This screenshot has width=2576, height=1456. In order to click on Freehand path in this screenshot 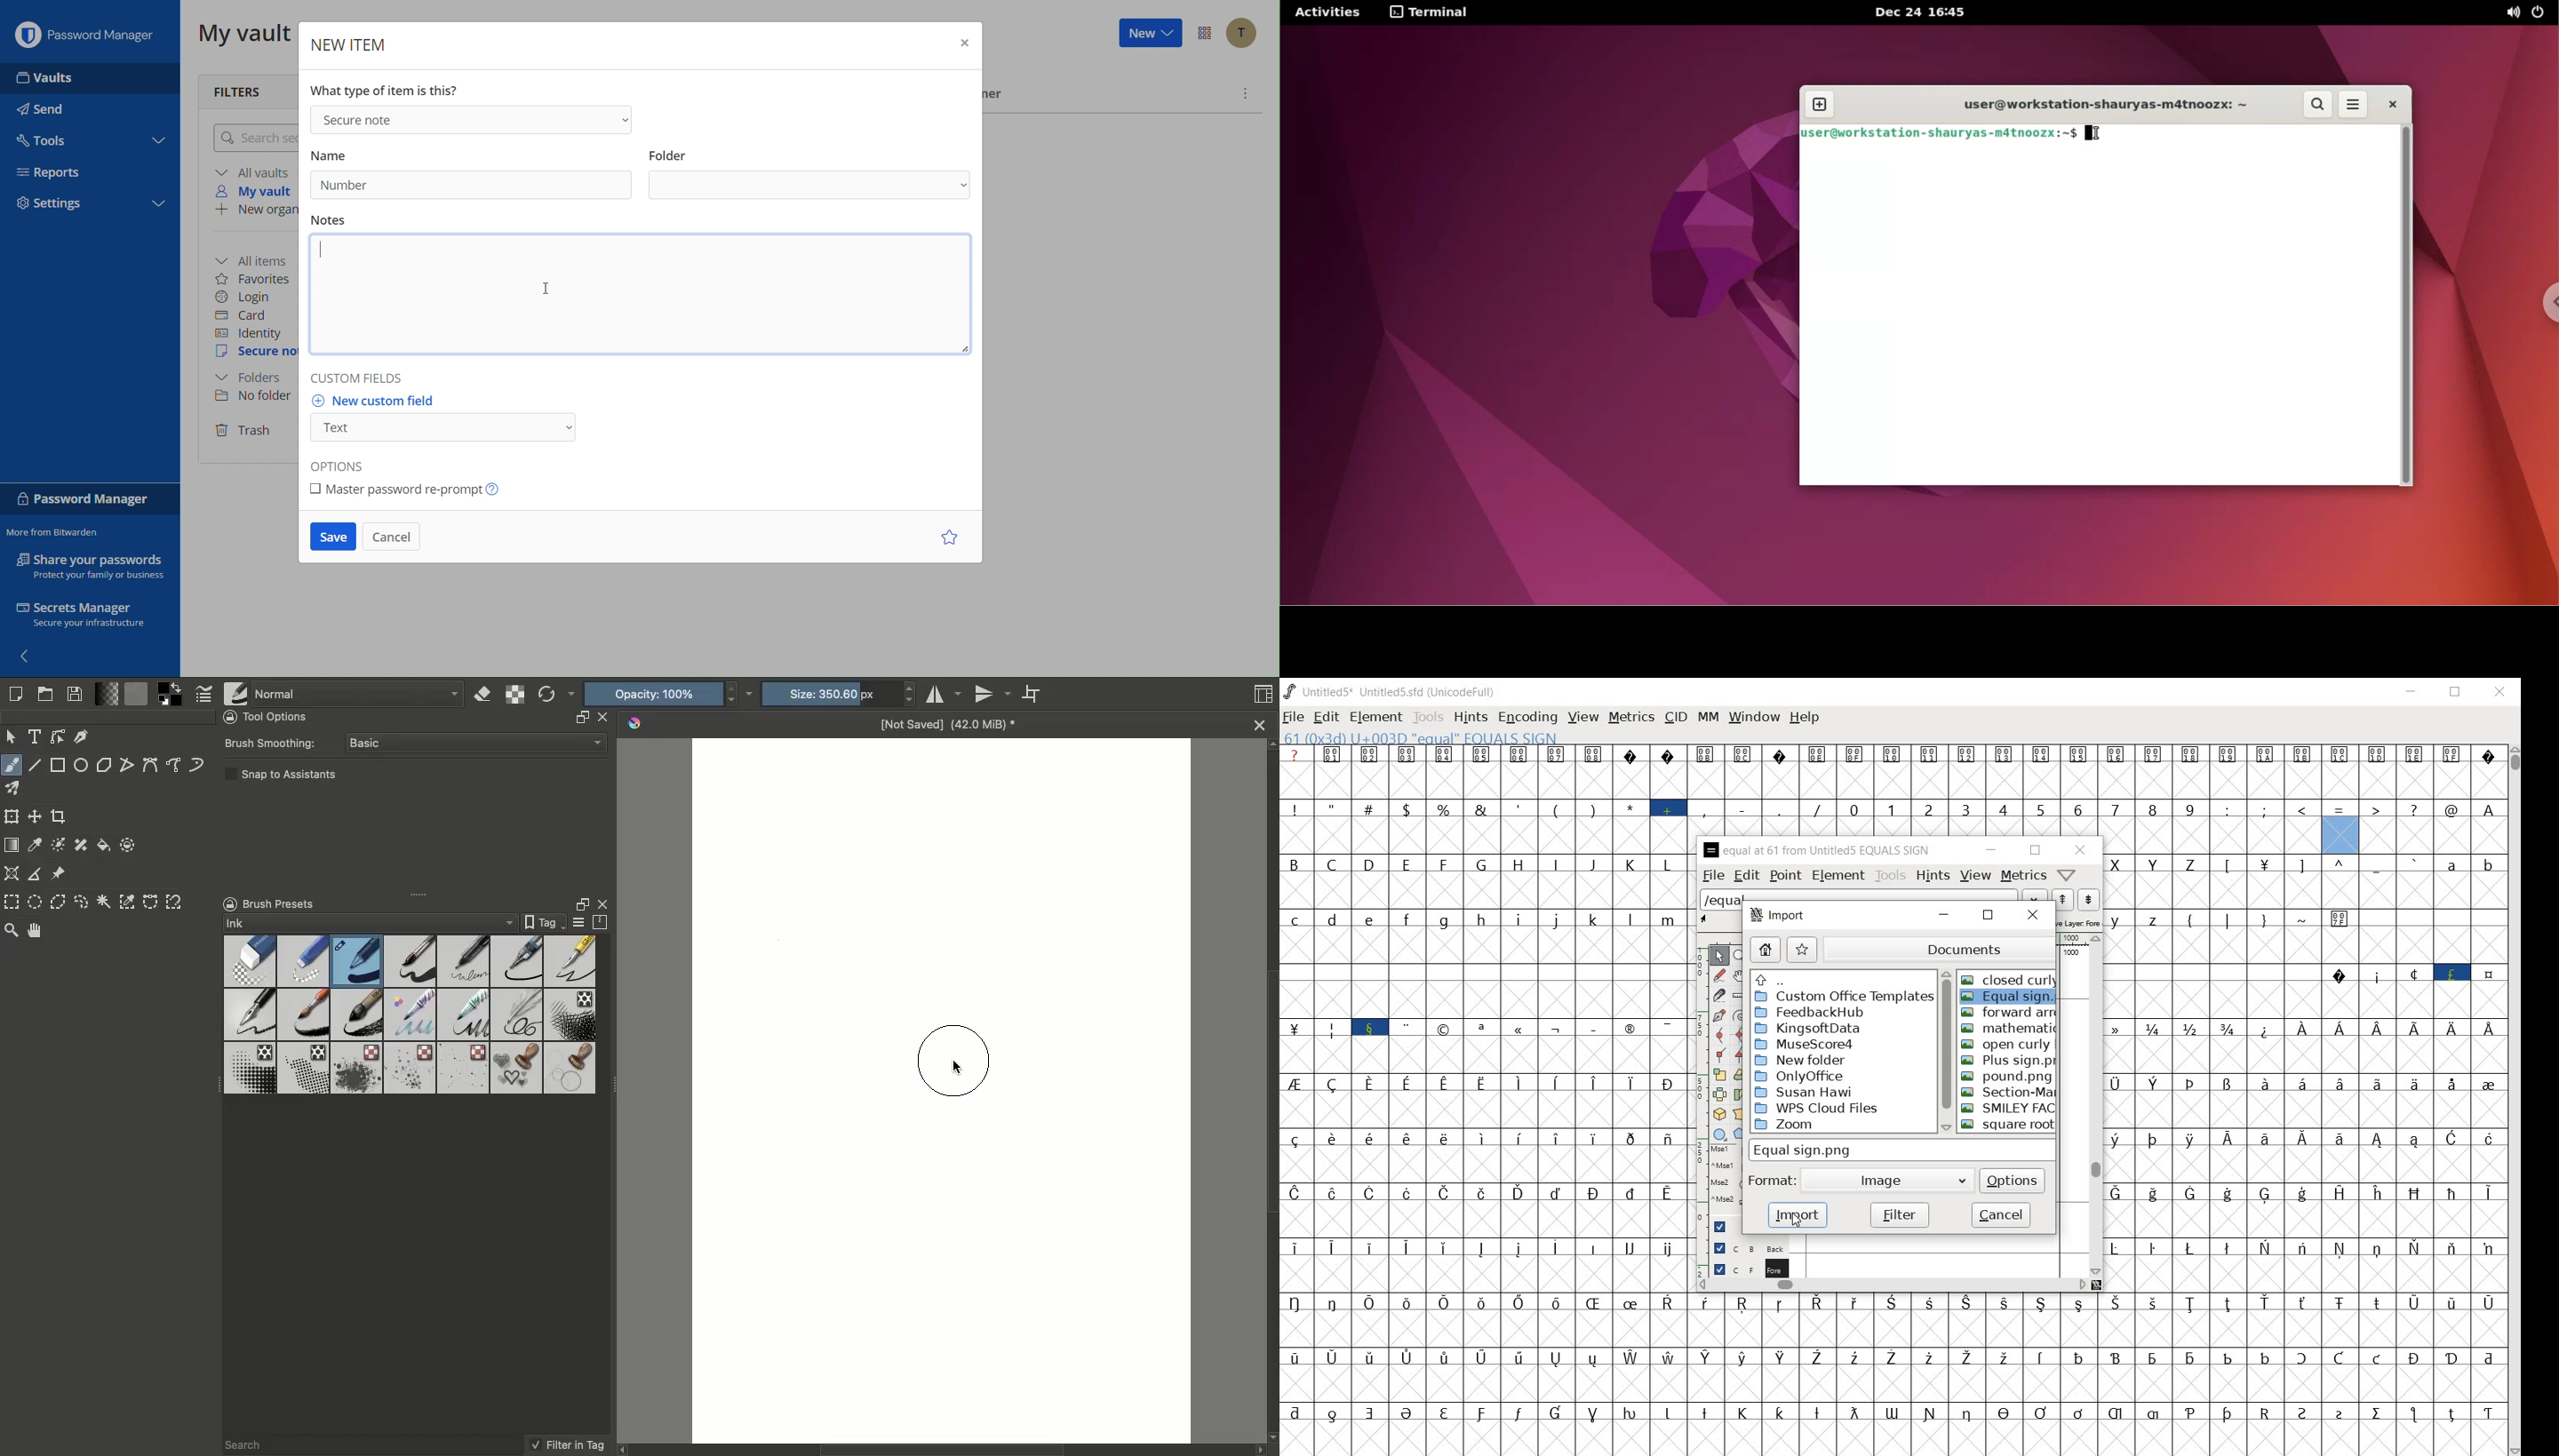, I will do `click(175, 766)`.